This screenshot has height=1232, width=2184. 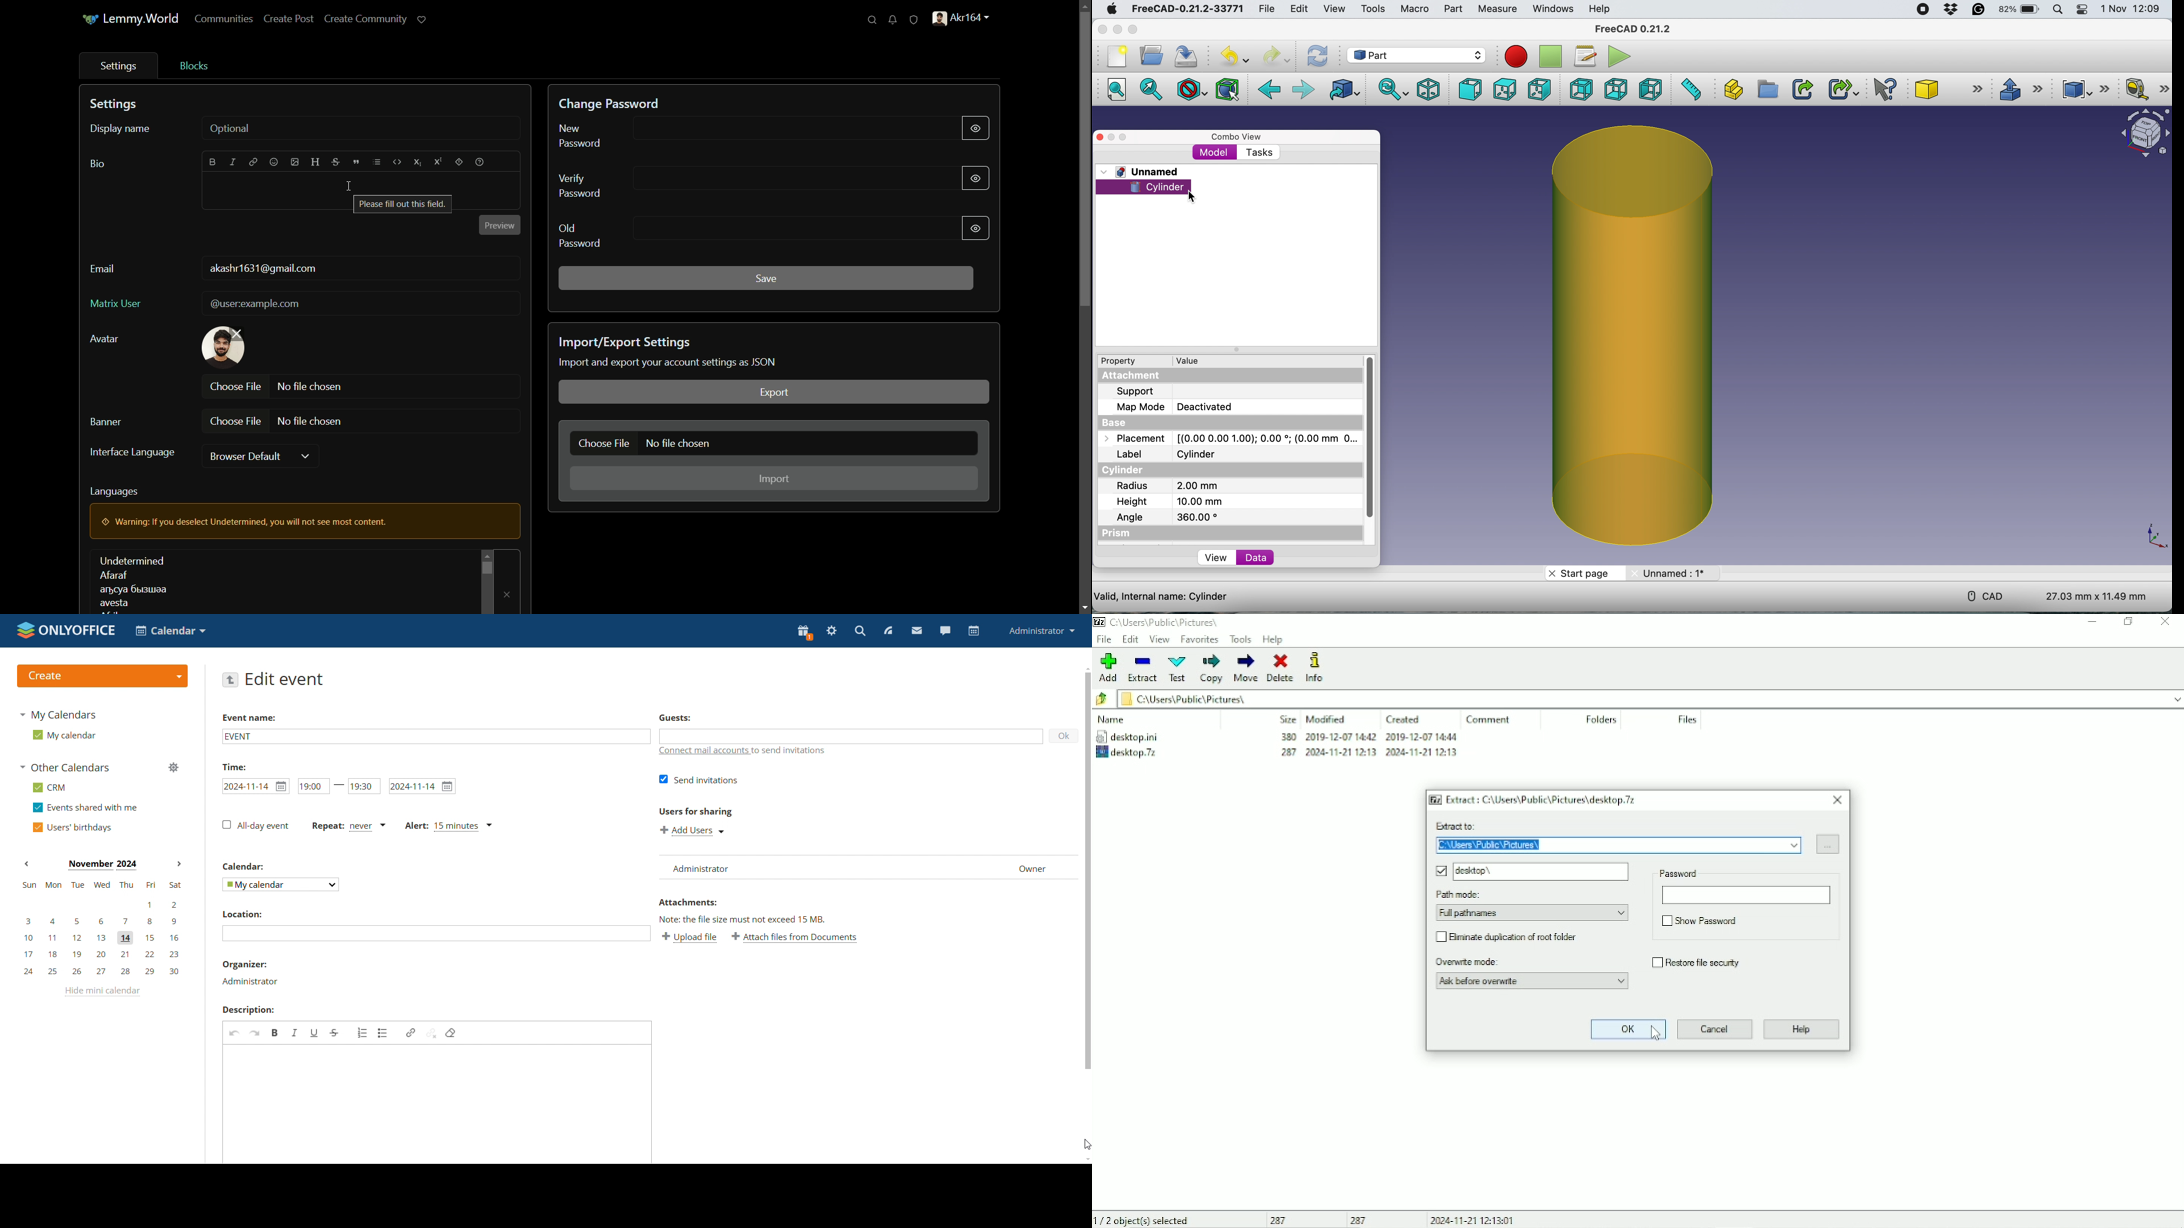 What do you see at coordinates (1838, 800) in the screenshot?
I see `Close` at bounding box center [1838, 800].